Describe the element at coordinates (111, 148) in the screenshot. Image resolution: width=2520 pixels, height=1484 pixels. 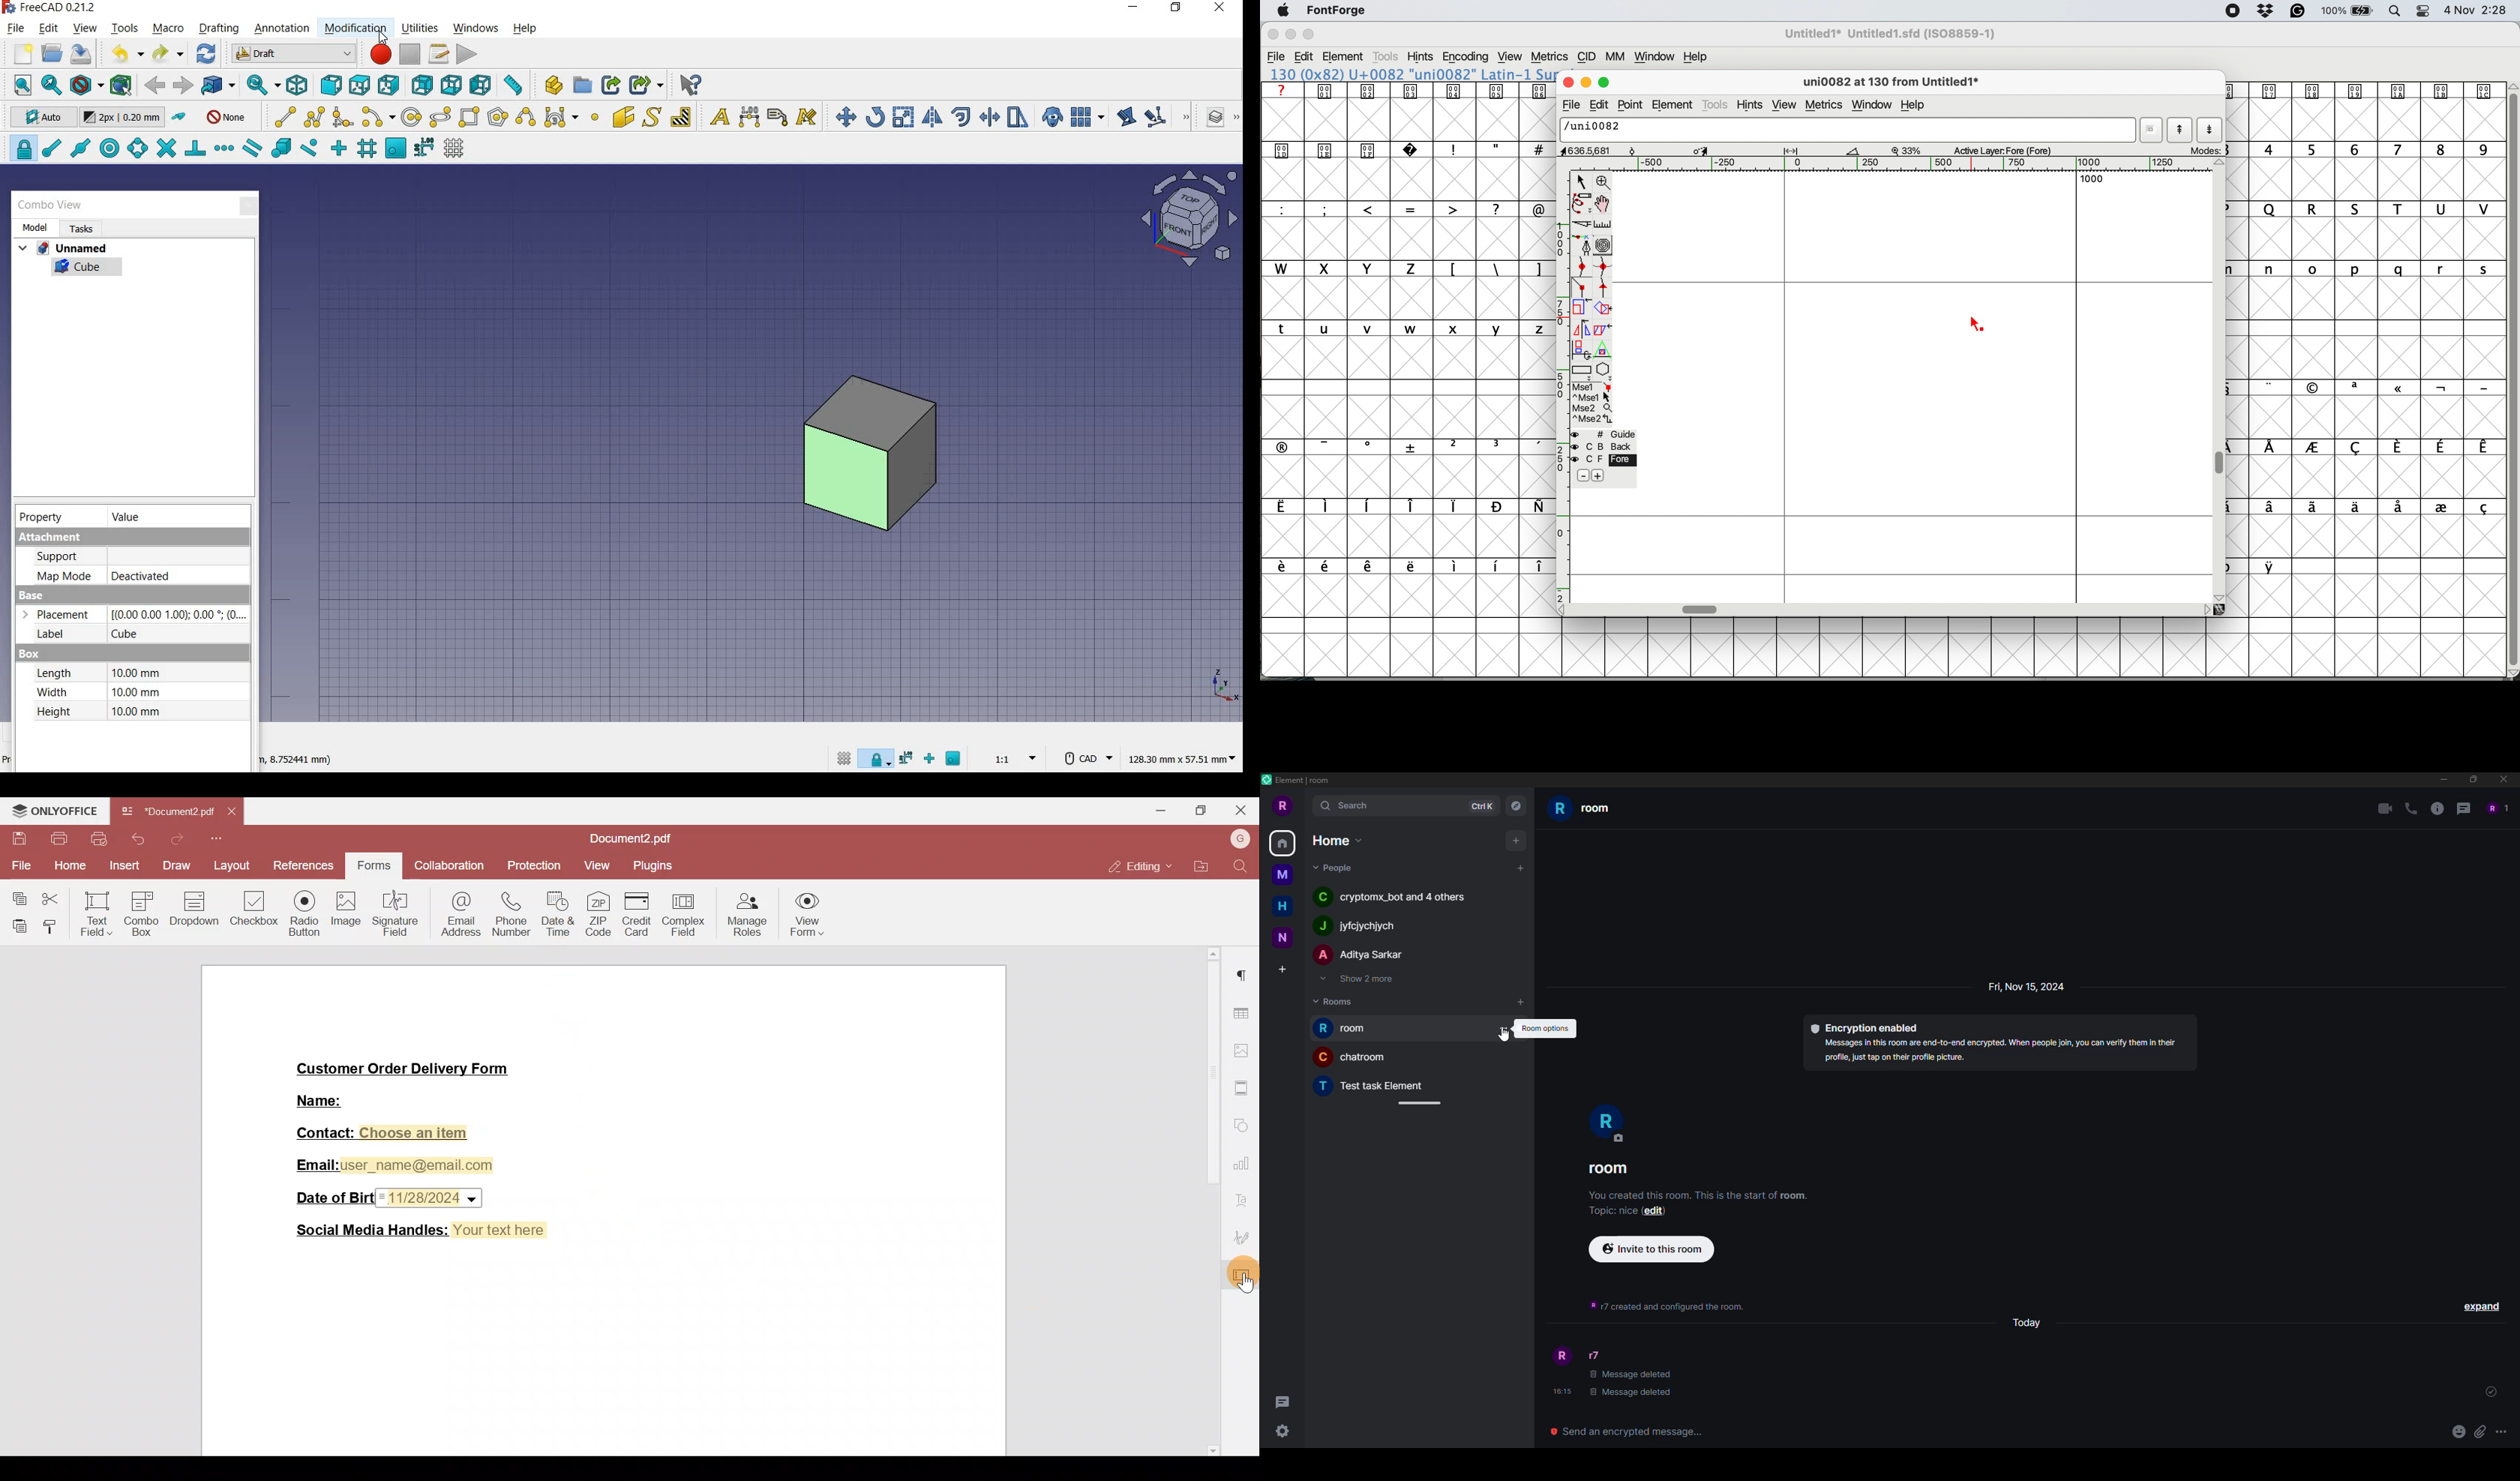
I see `snap center` at that location.